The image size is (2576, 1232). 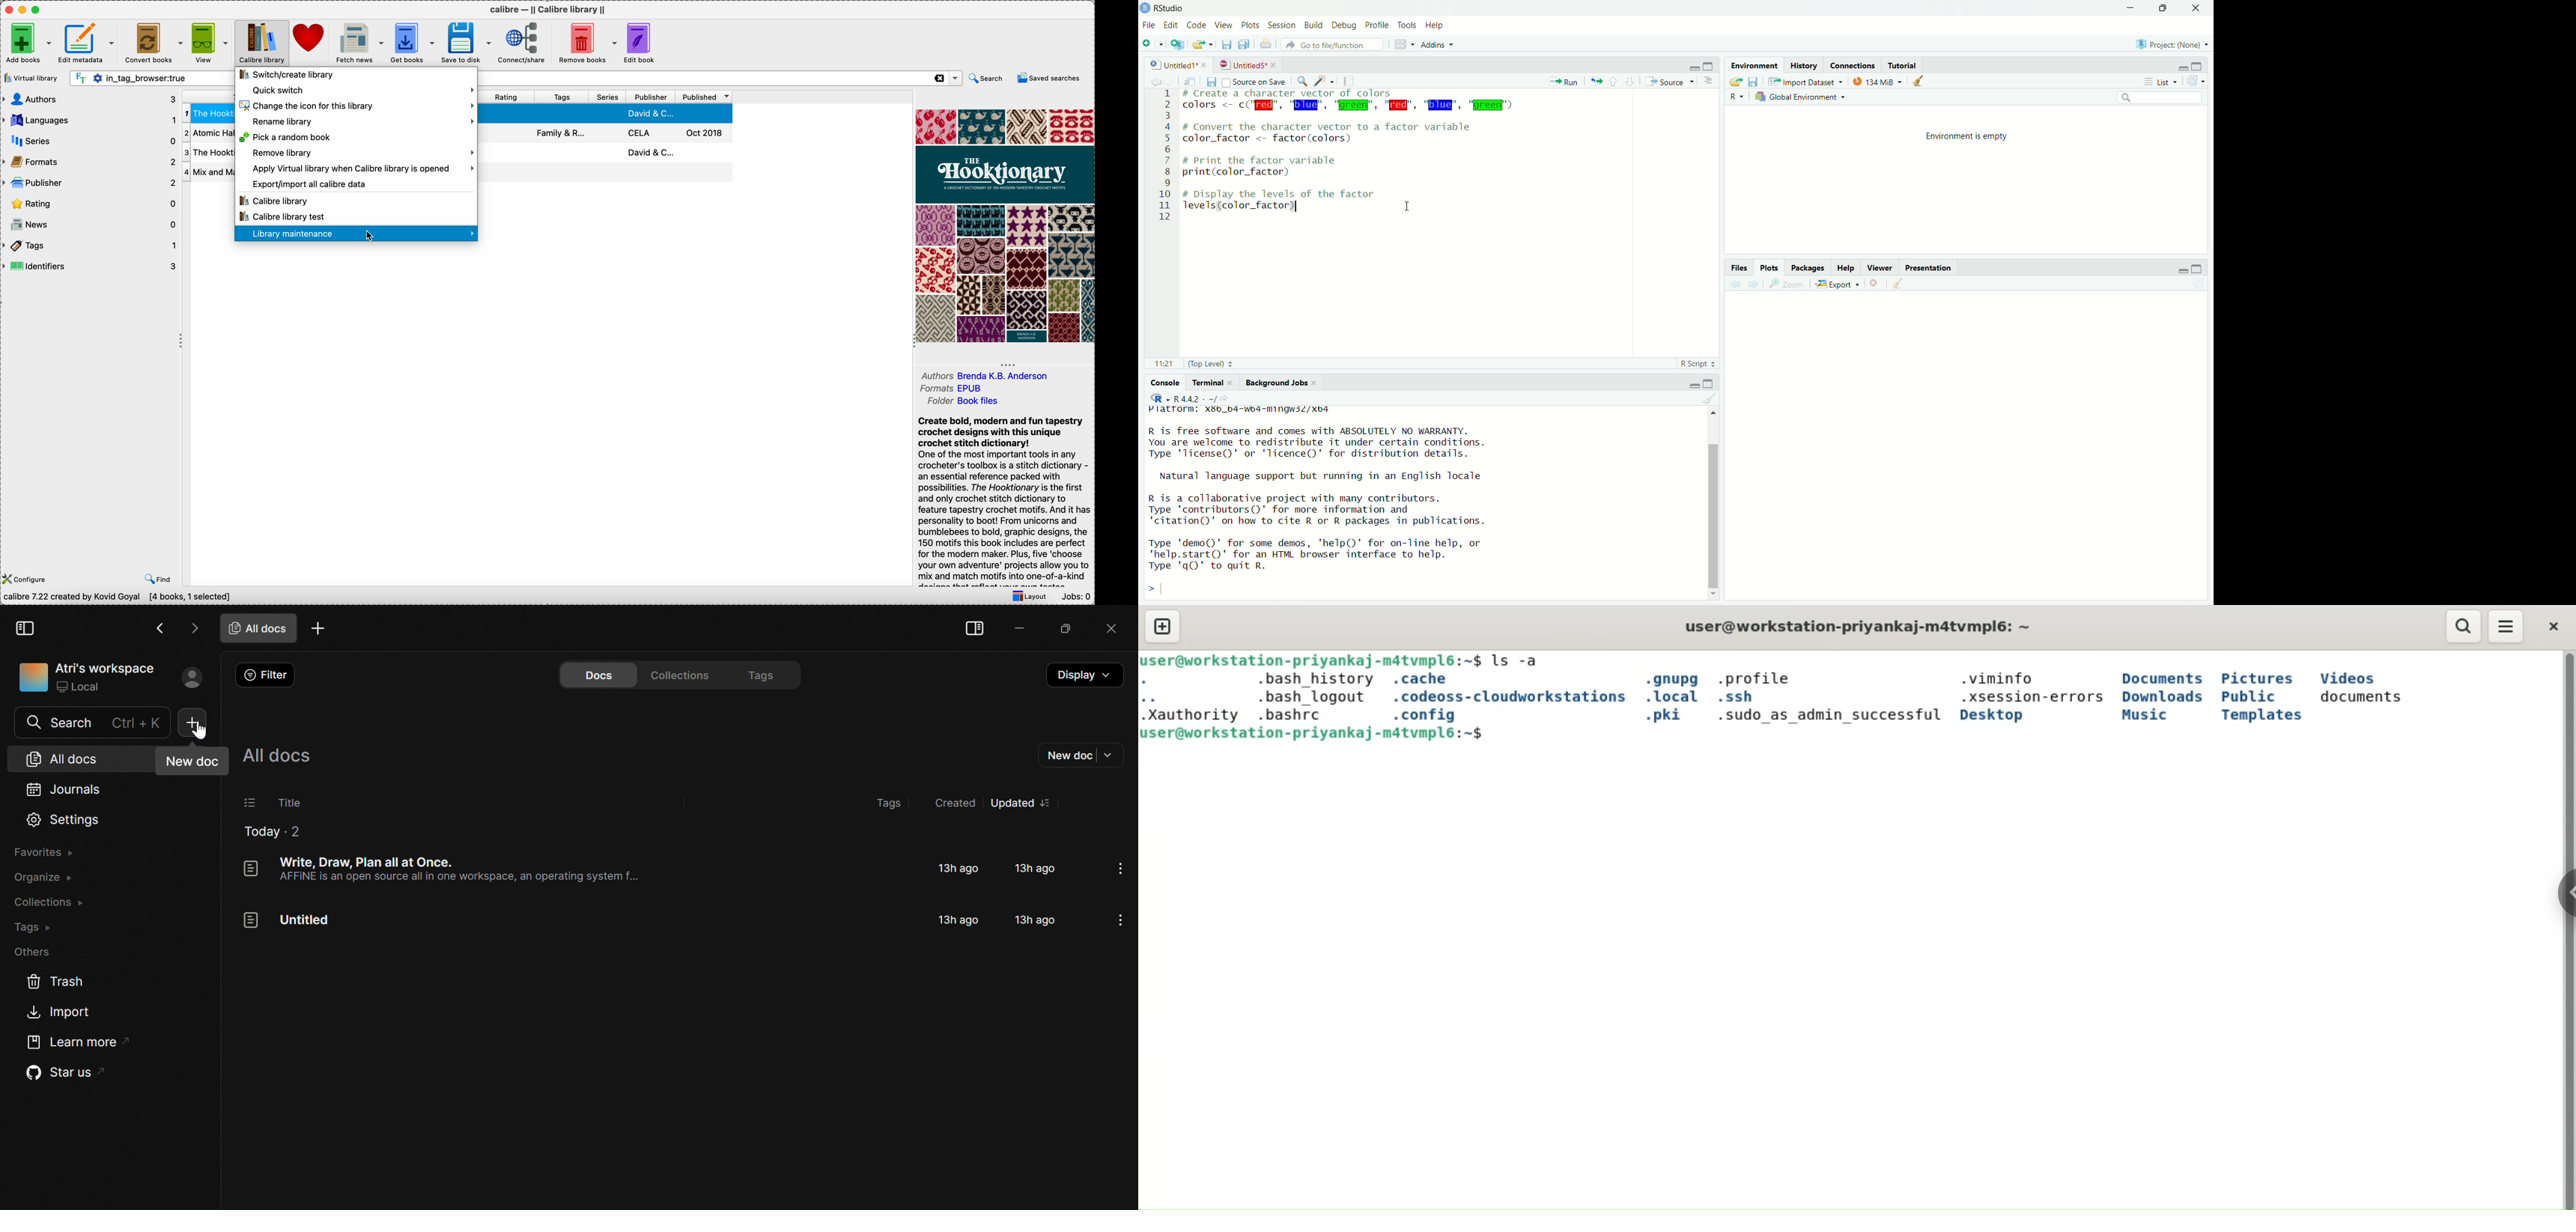 What do you see at coordinates (1877, 81) in the screenshot?
I see `134 MiB` at bounding box center [1877, 81].